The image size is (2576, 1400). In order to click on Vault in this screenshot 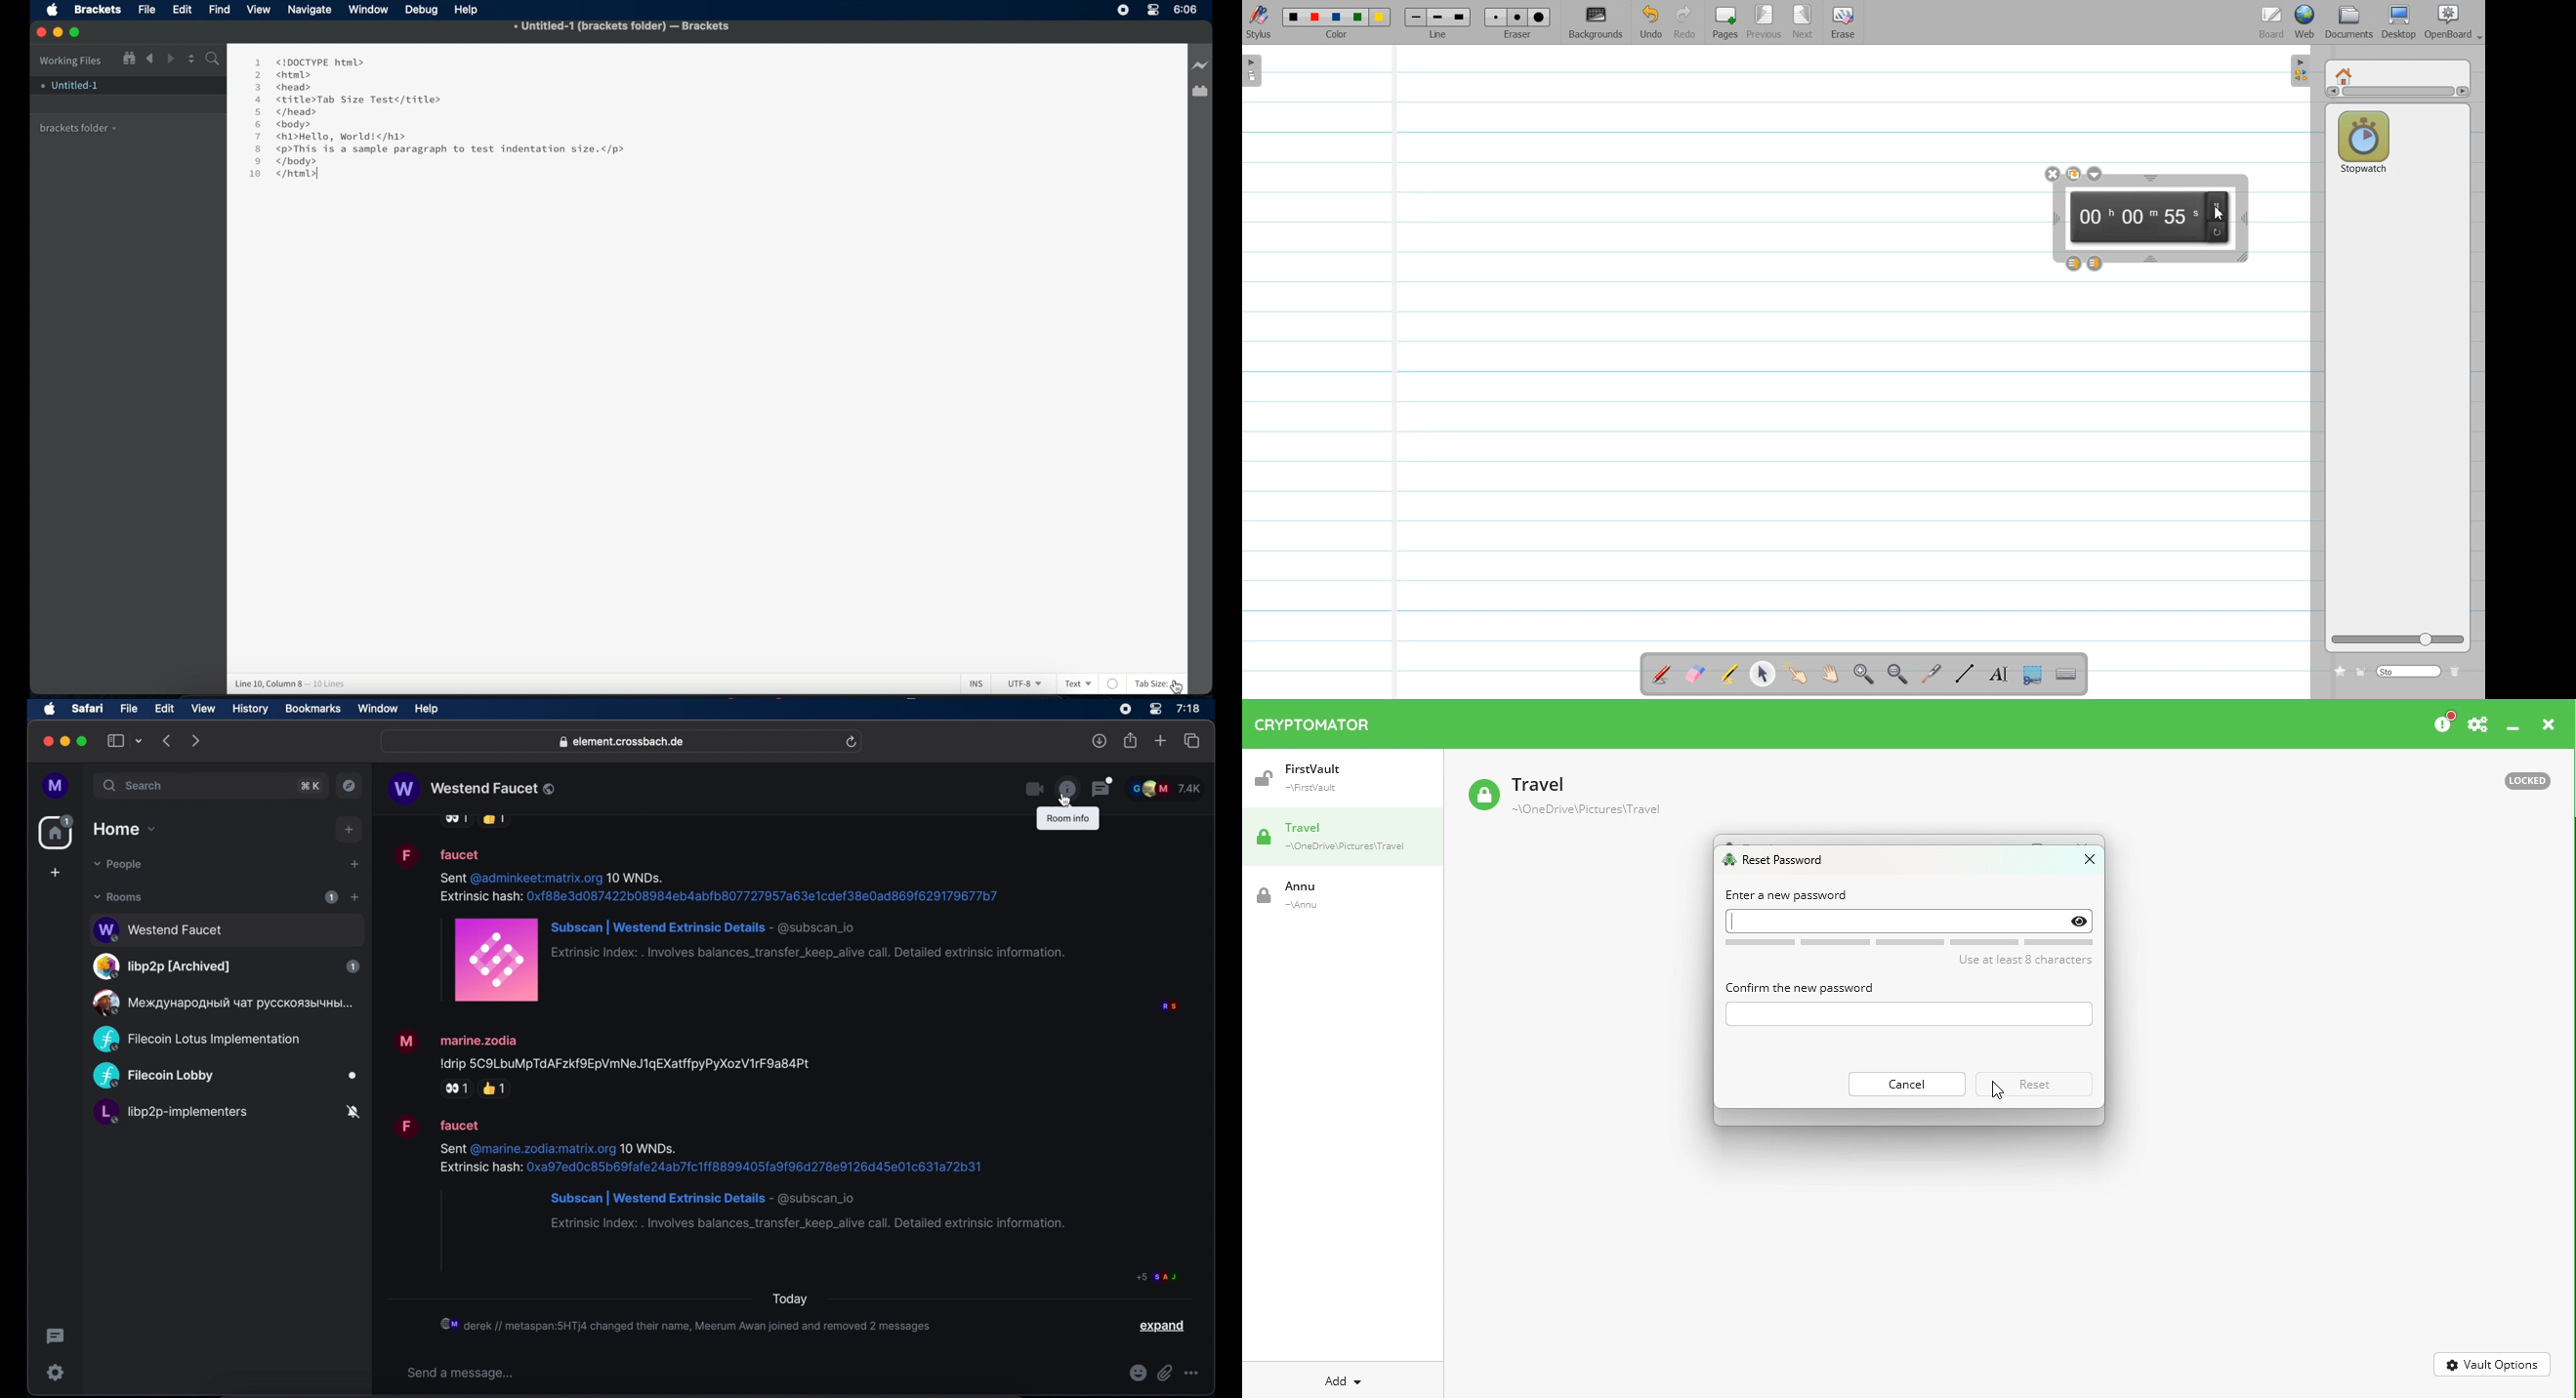, I will do `click(1333, 778)`.